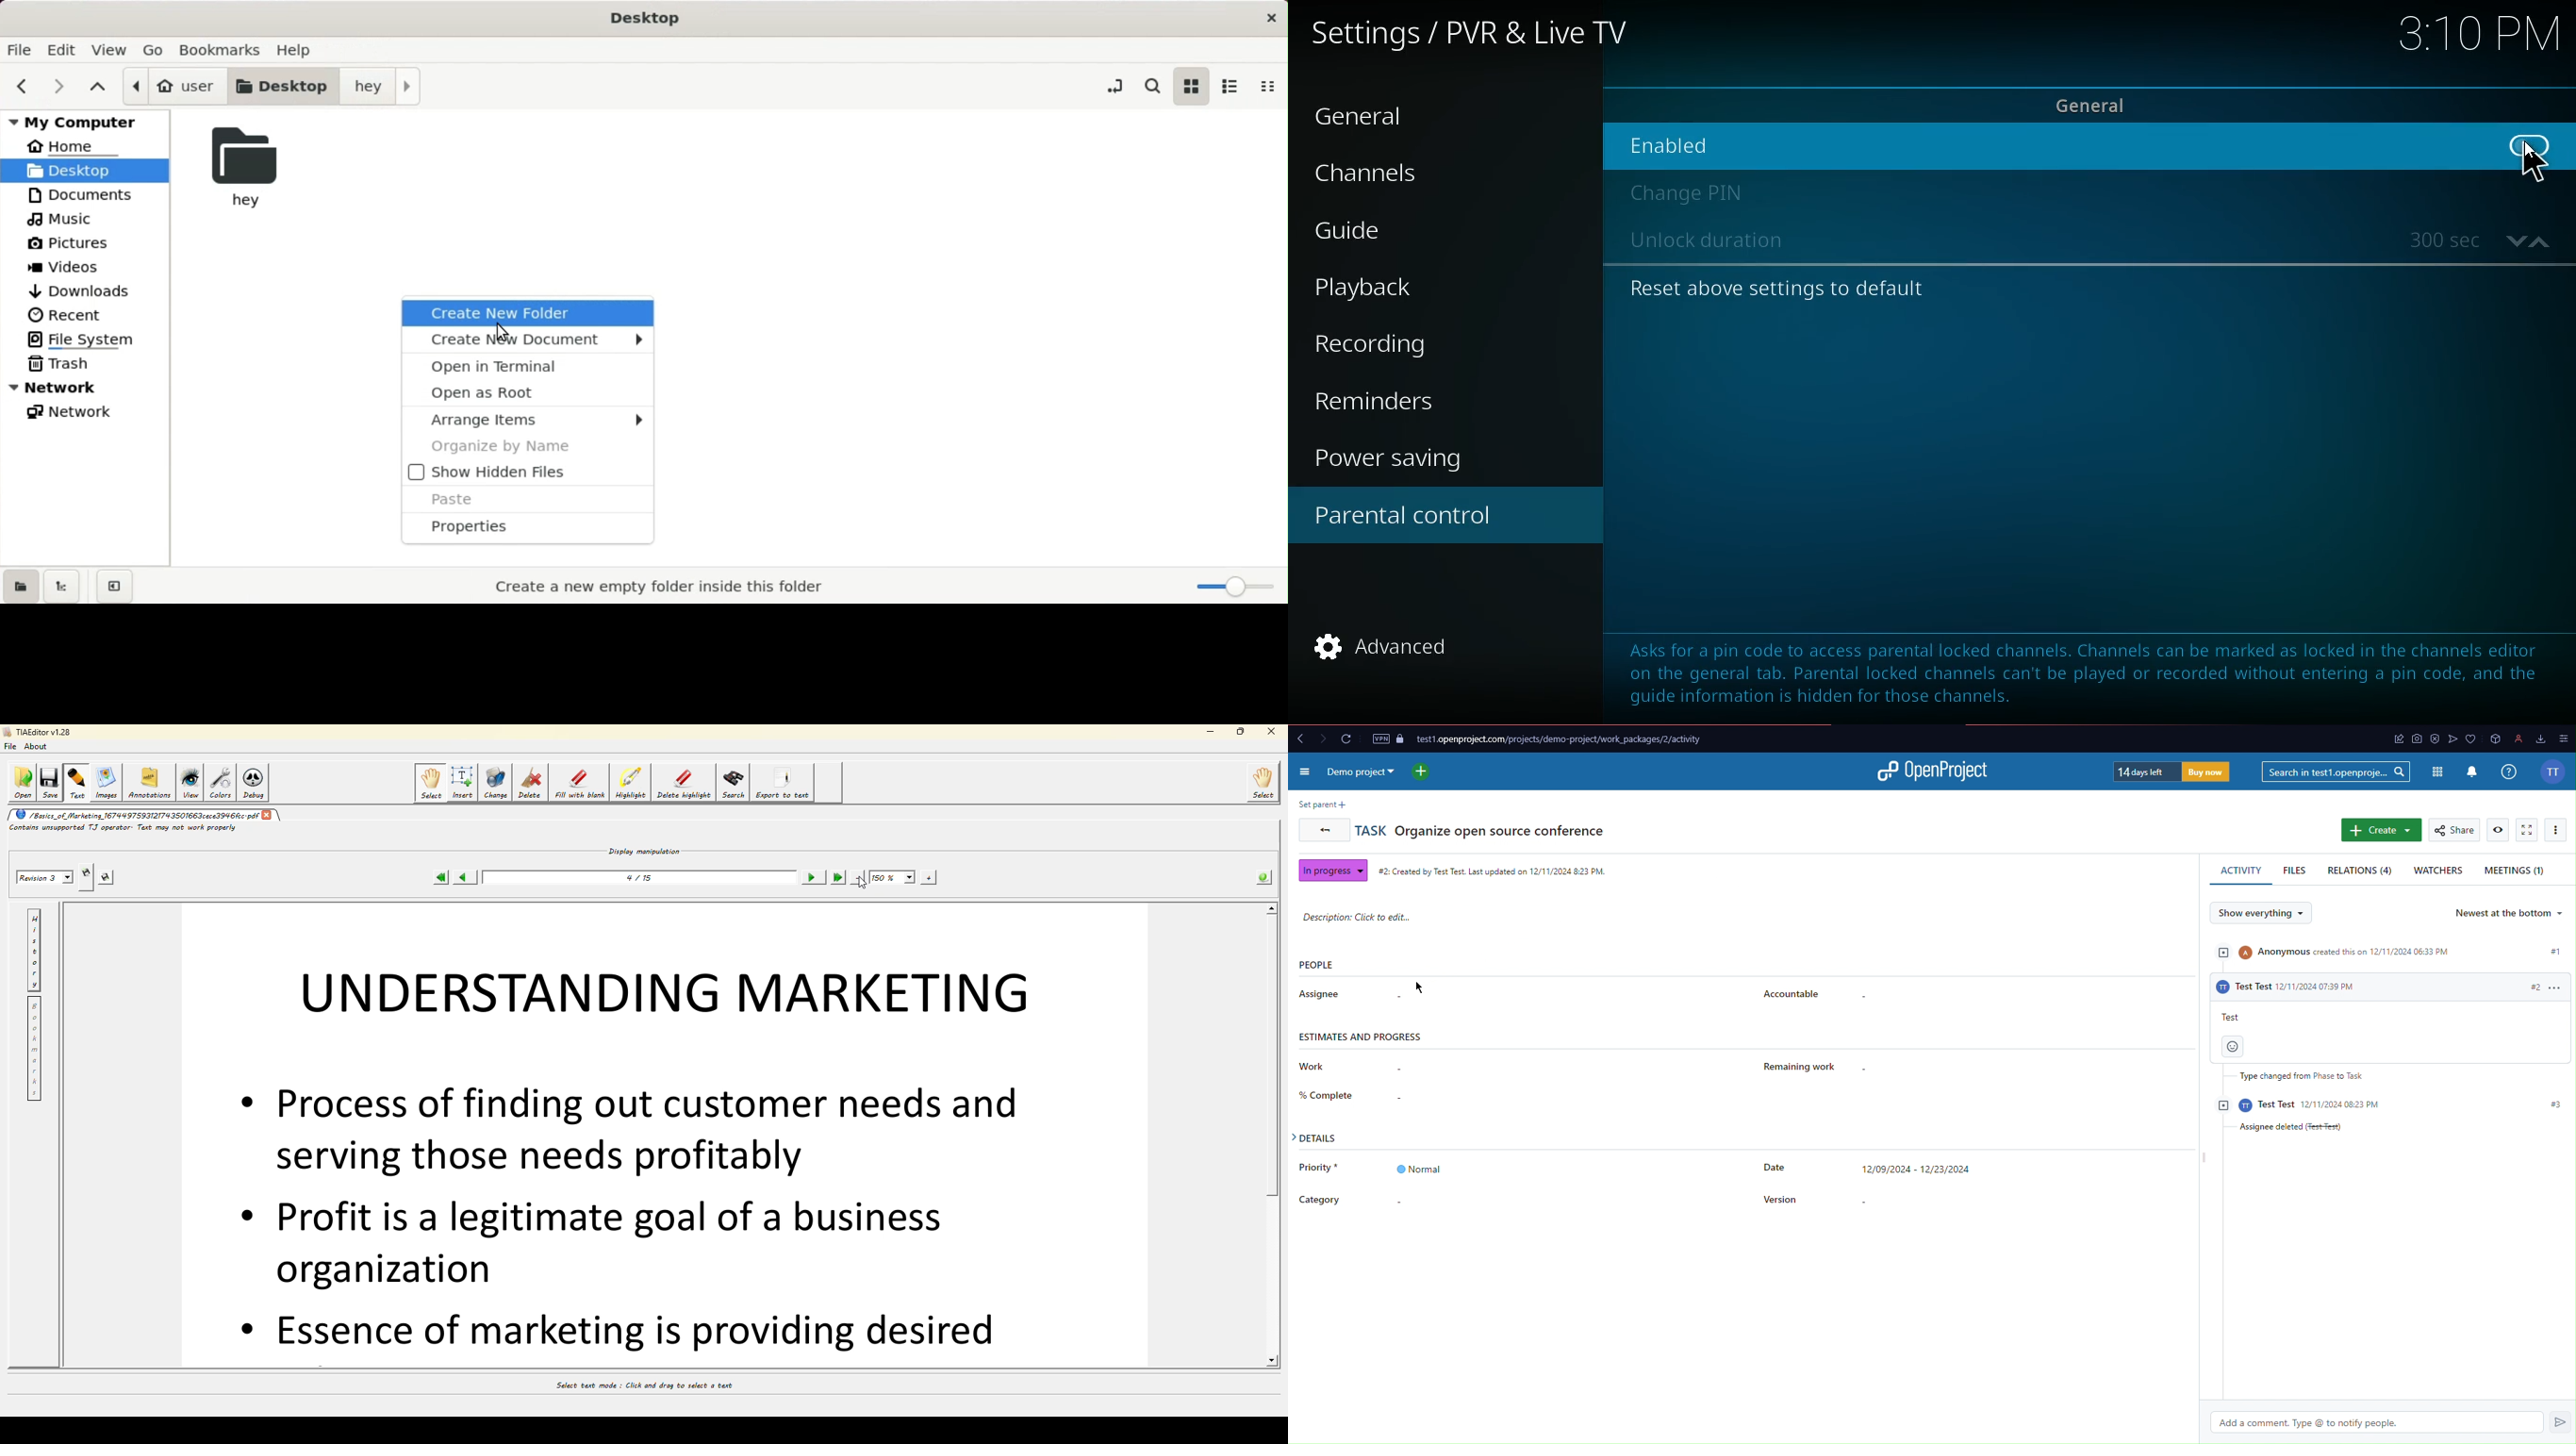 Image resolution: width=2576 pixels, height=1456 pixels. I want to click on settings, so click(1475, 37).